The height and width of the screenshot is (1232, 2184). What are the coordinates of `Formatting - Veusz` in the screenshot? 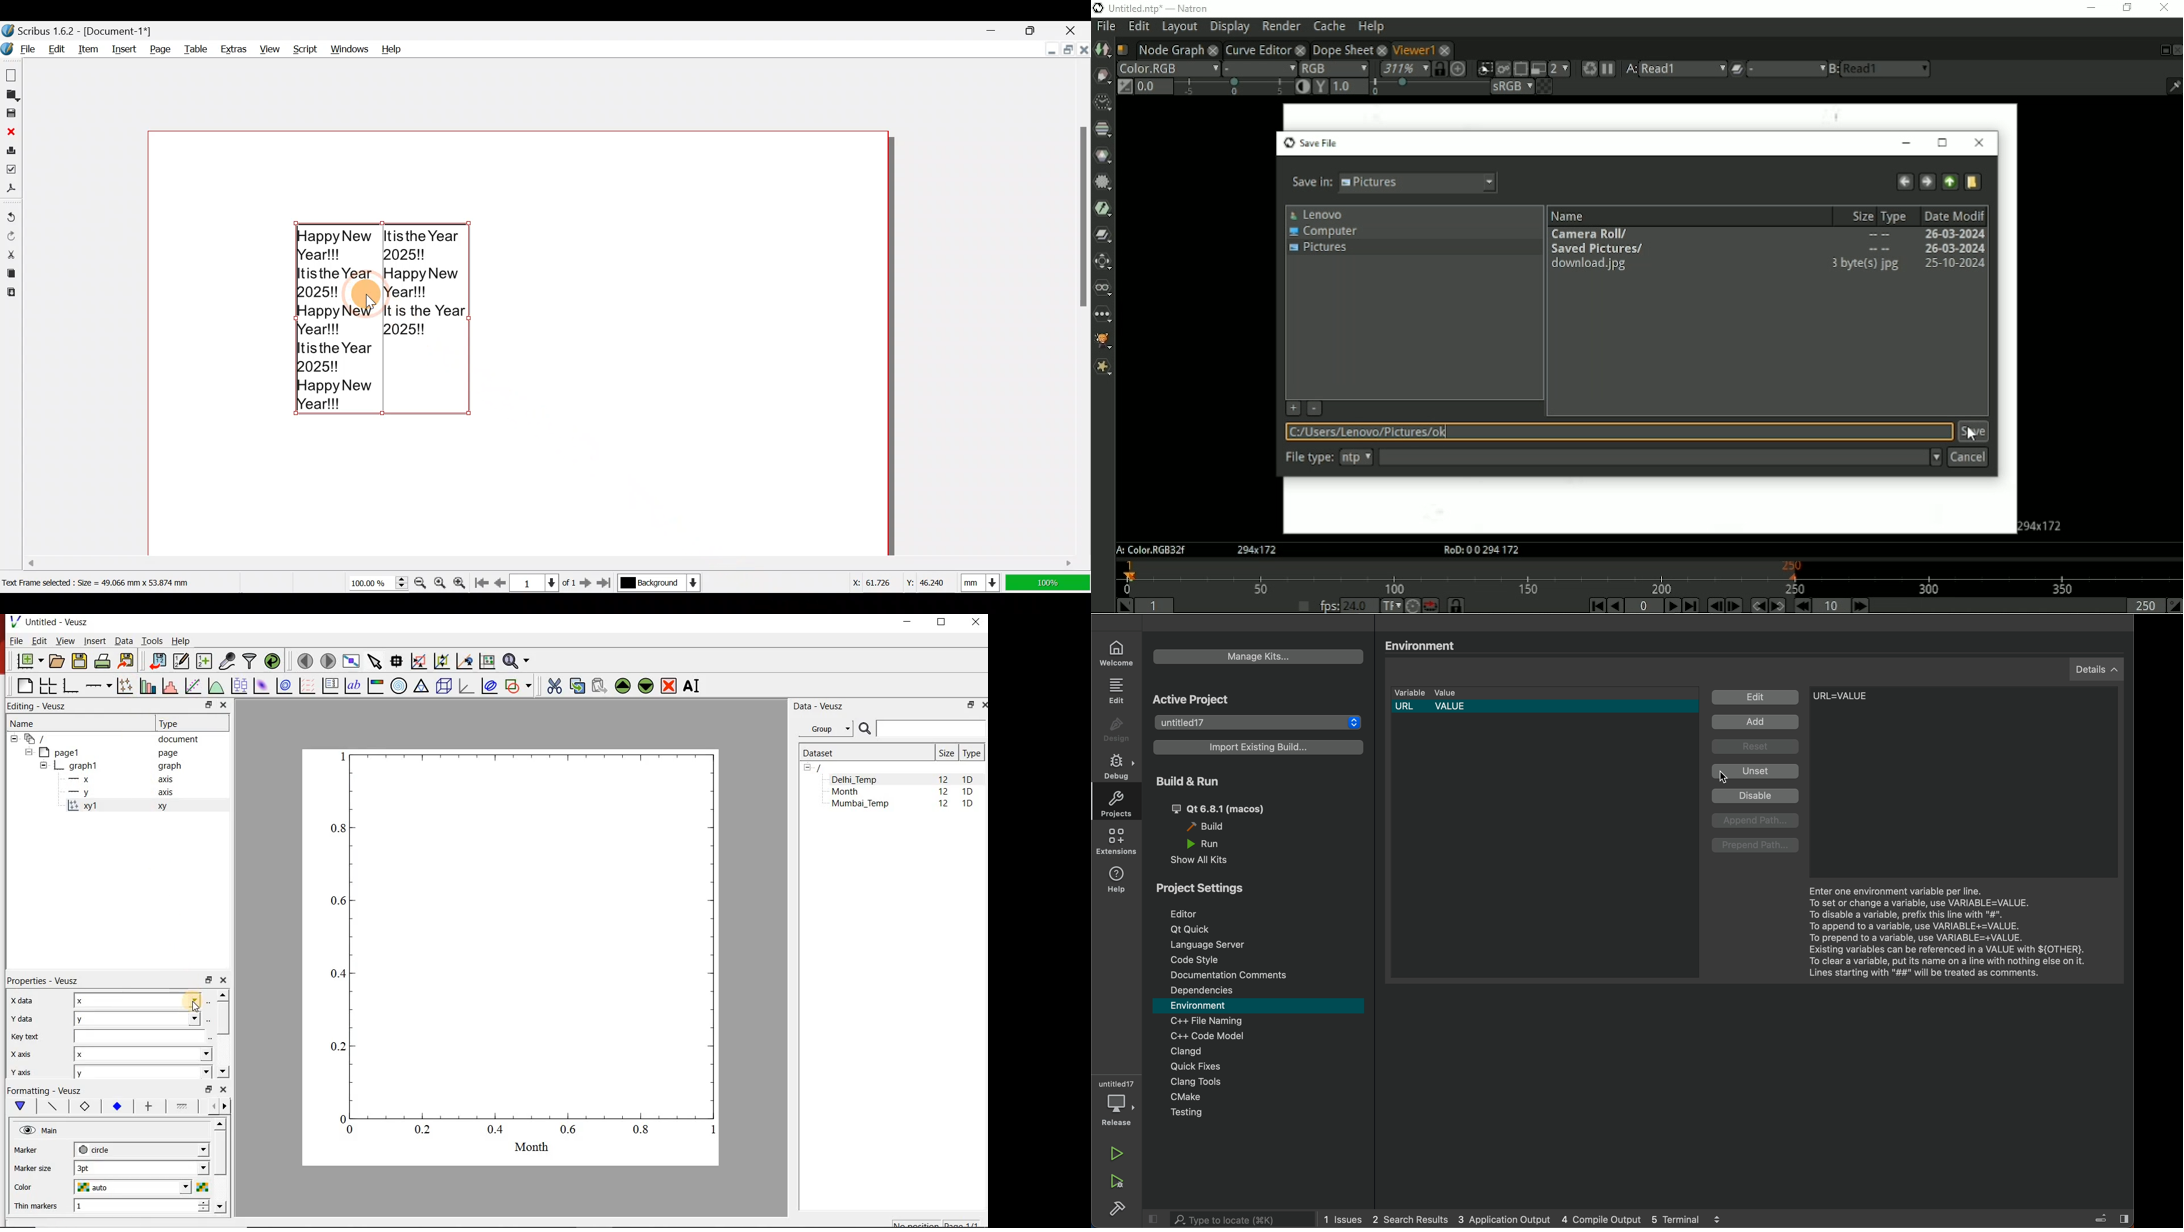 It's located at (47, 1090).